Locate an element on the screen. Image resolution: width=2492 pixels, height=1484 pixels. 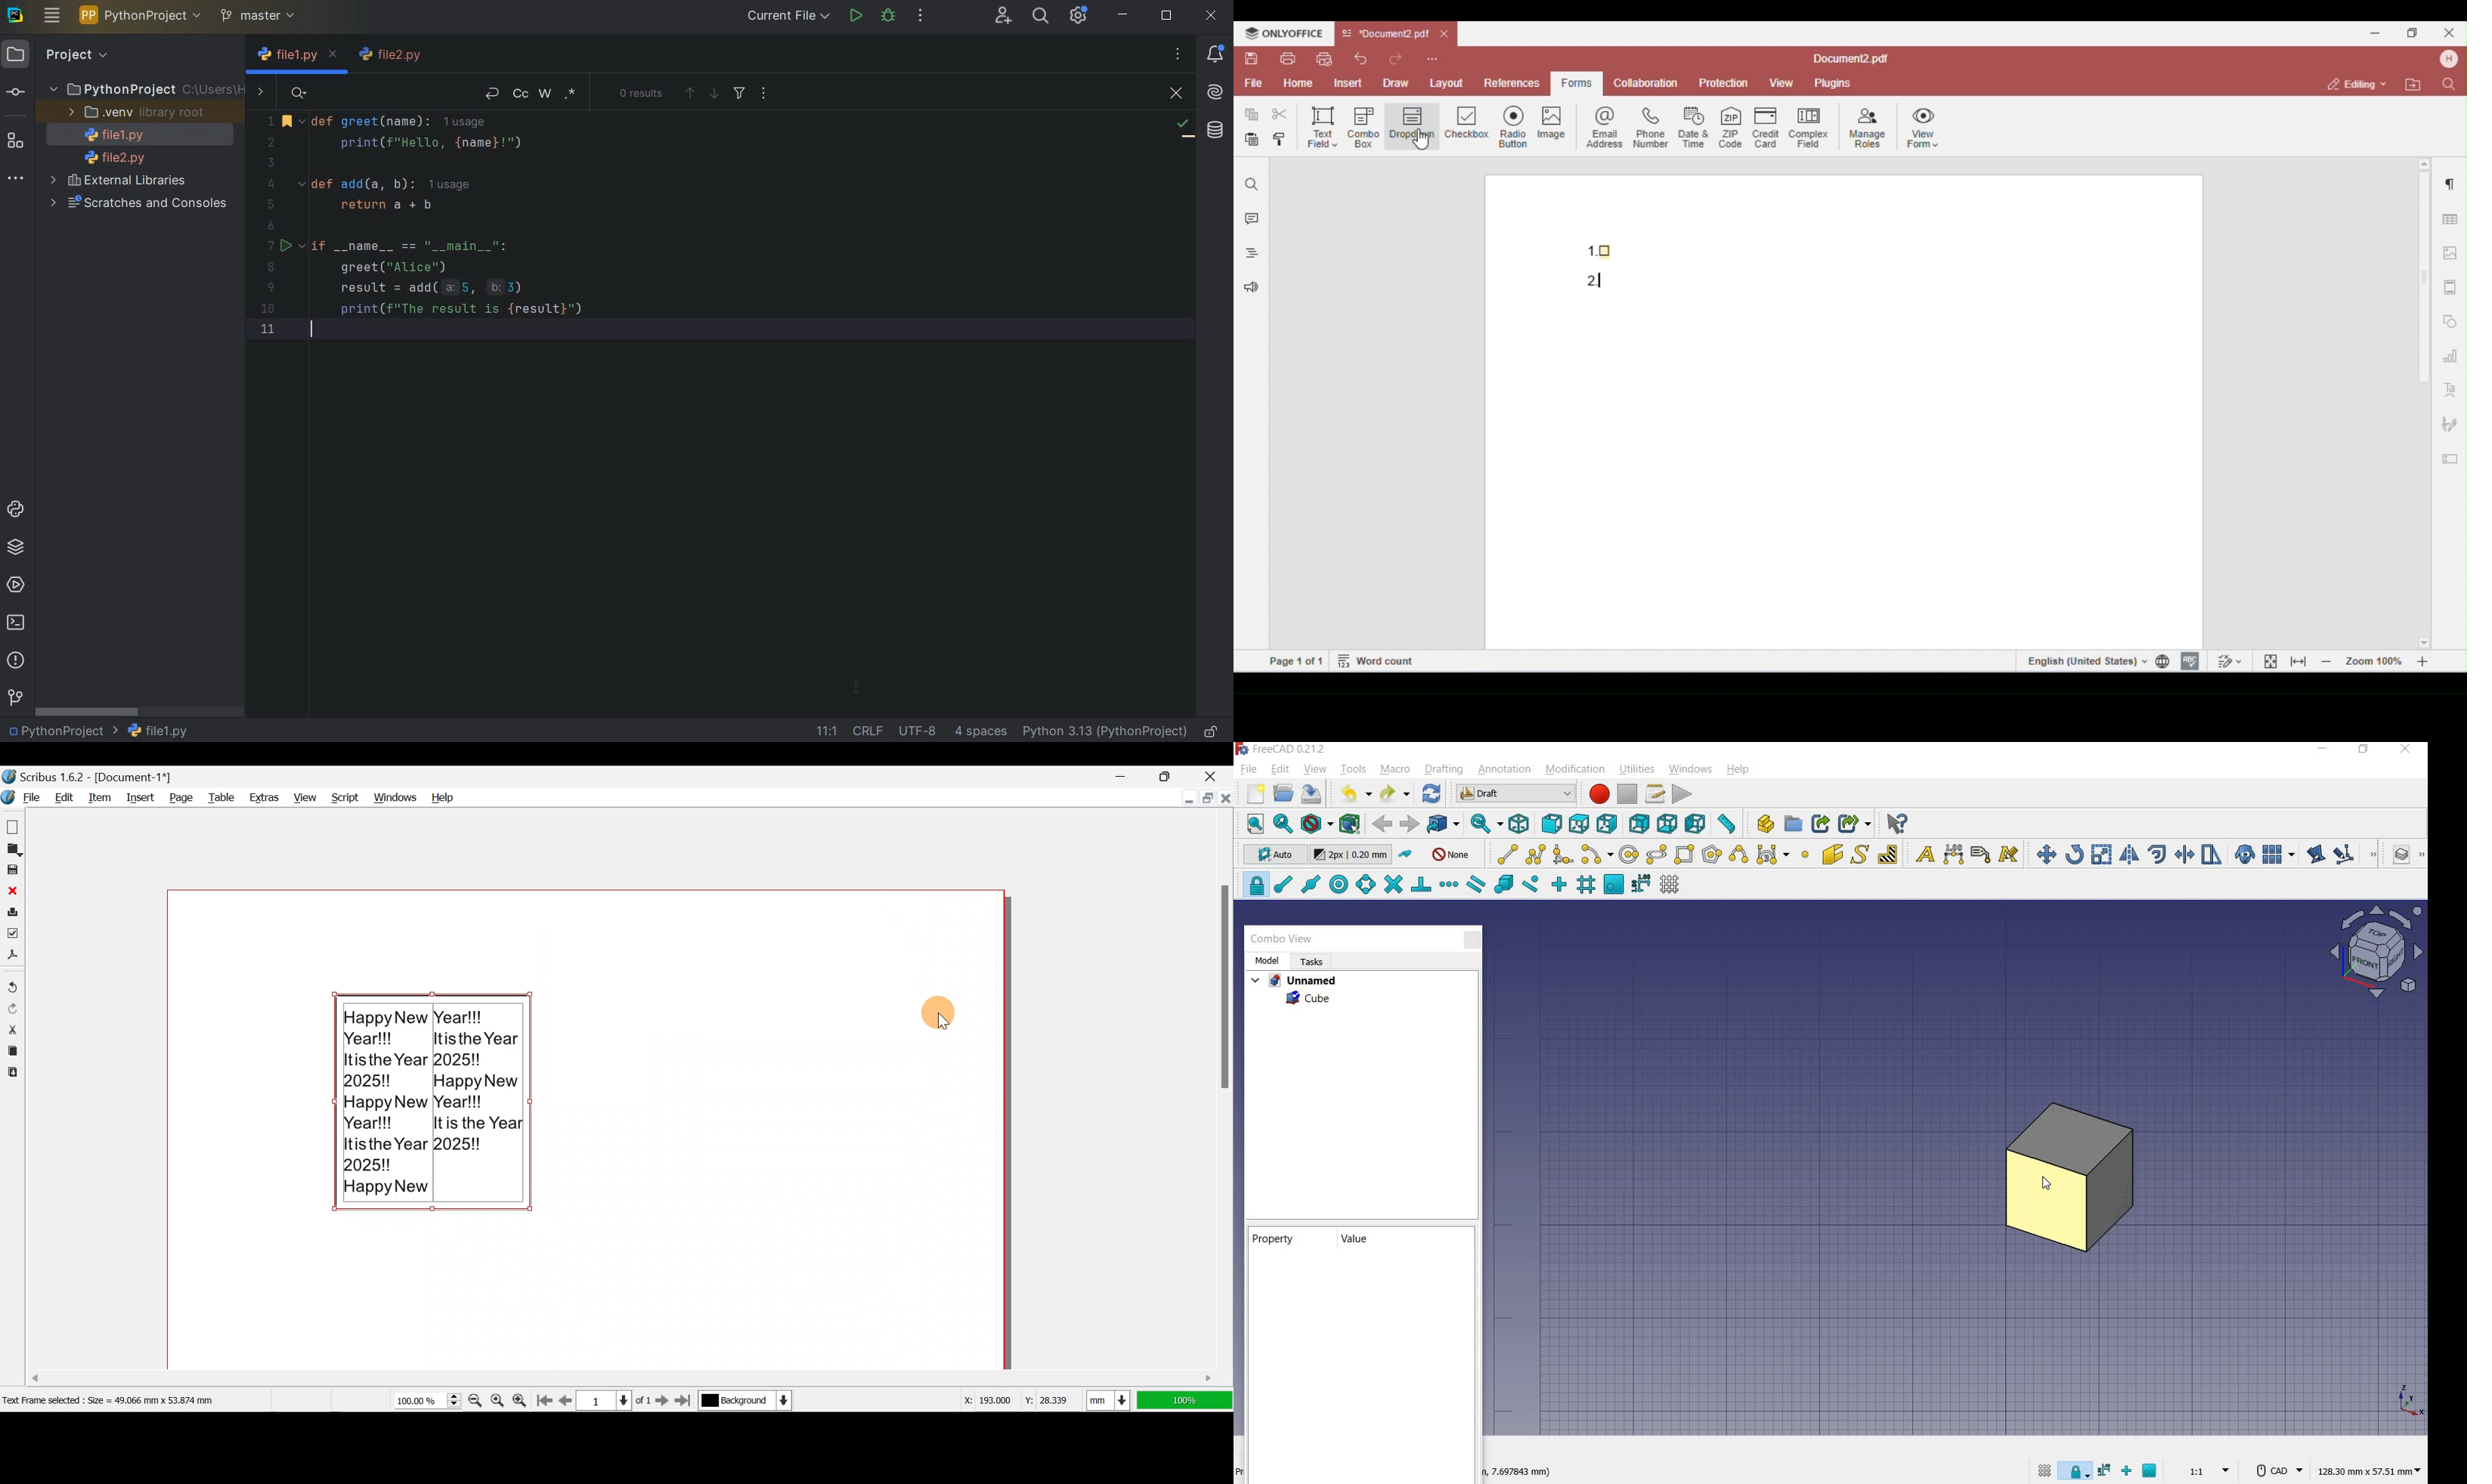
Maximize is located at coordinates (1176, 775).